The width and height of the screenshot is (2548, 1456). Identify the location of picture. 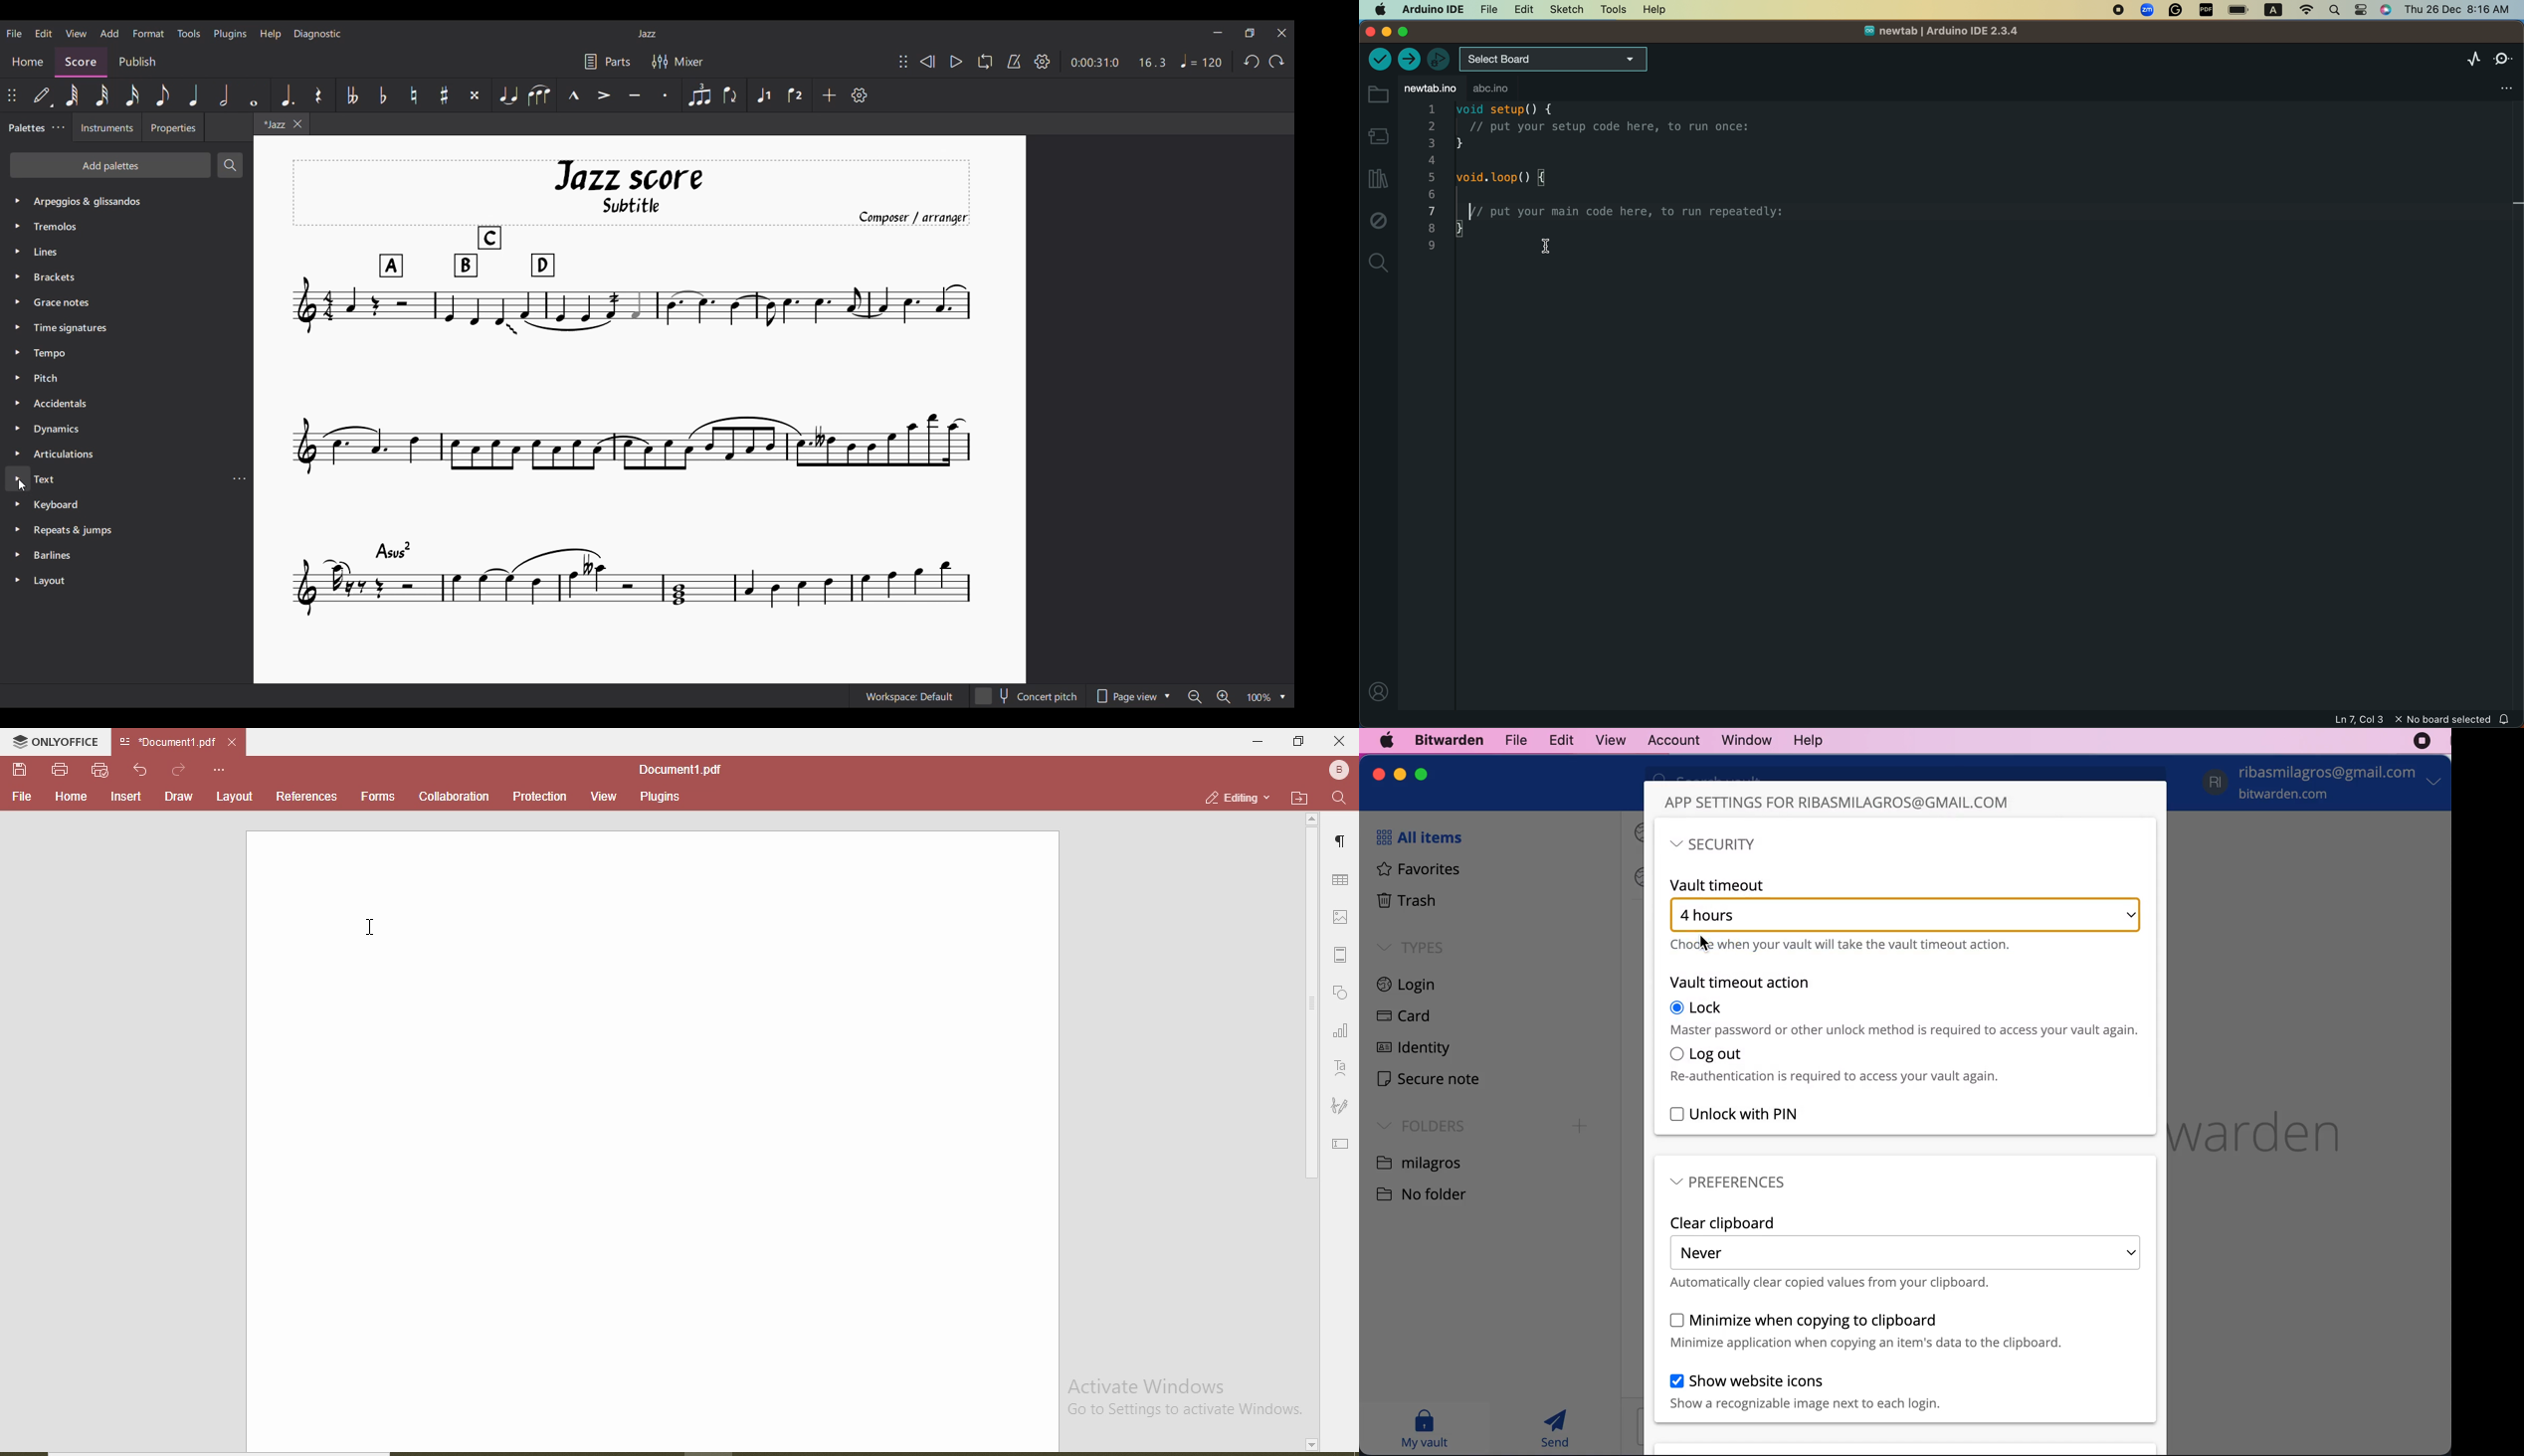
(1344, 916).